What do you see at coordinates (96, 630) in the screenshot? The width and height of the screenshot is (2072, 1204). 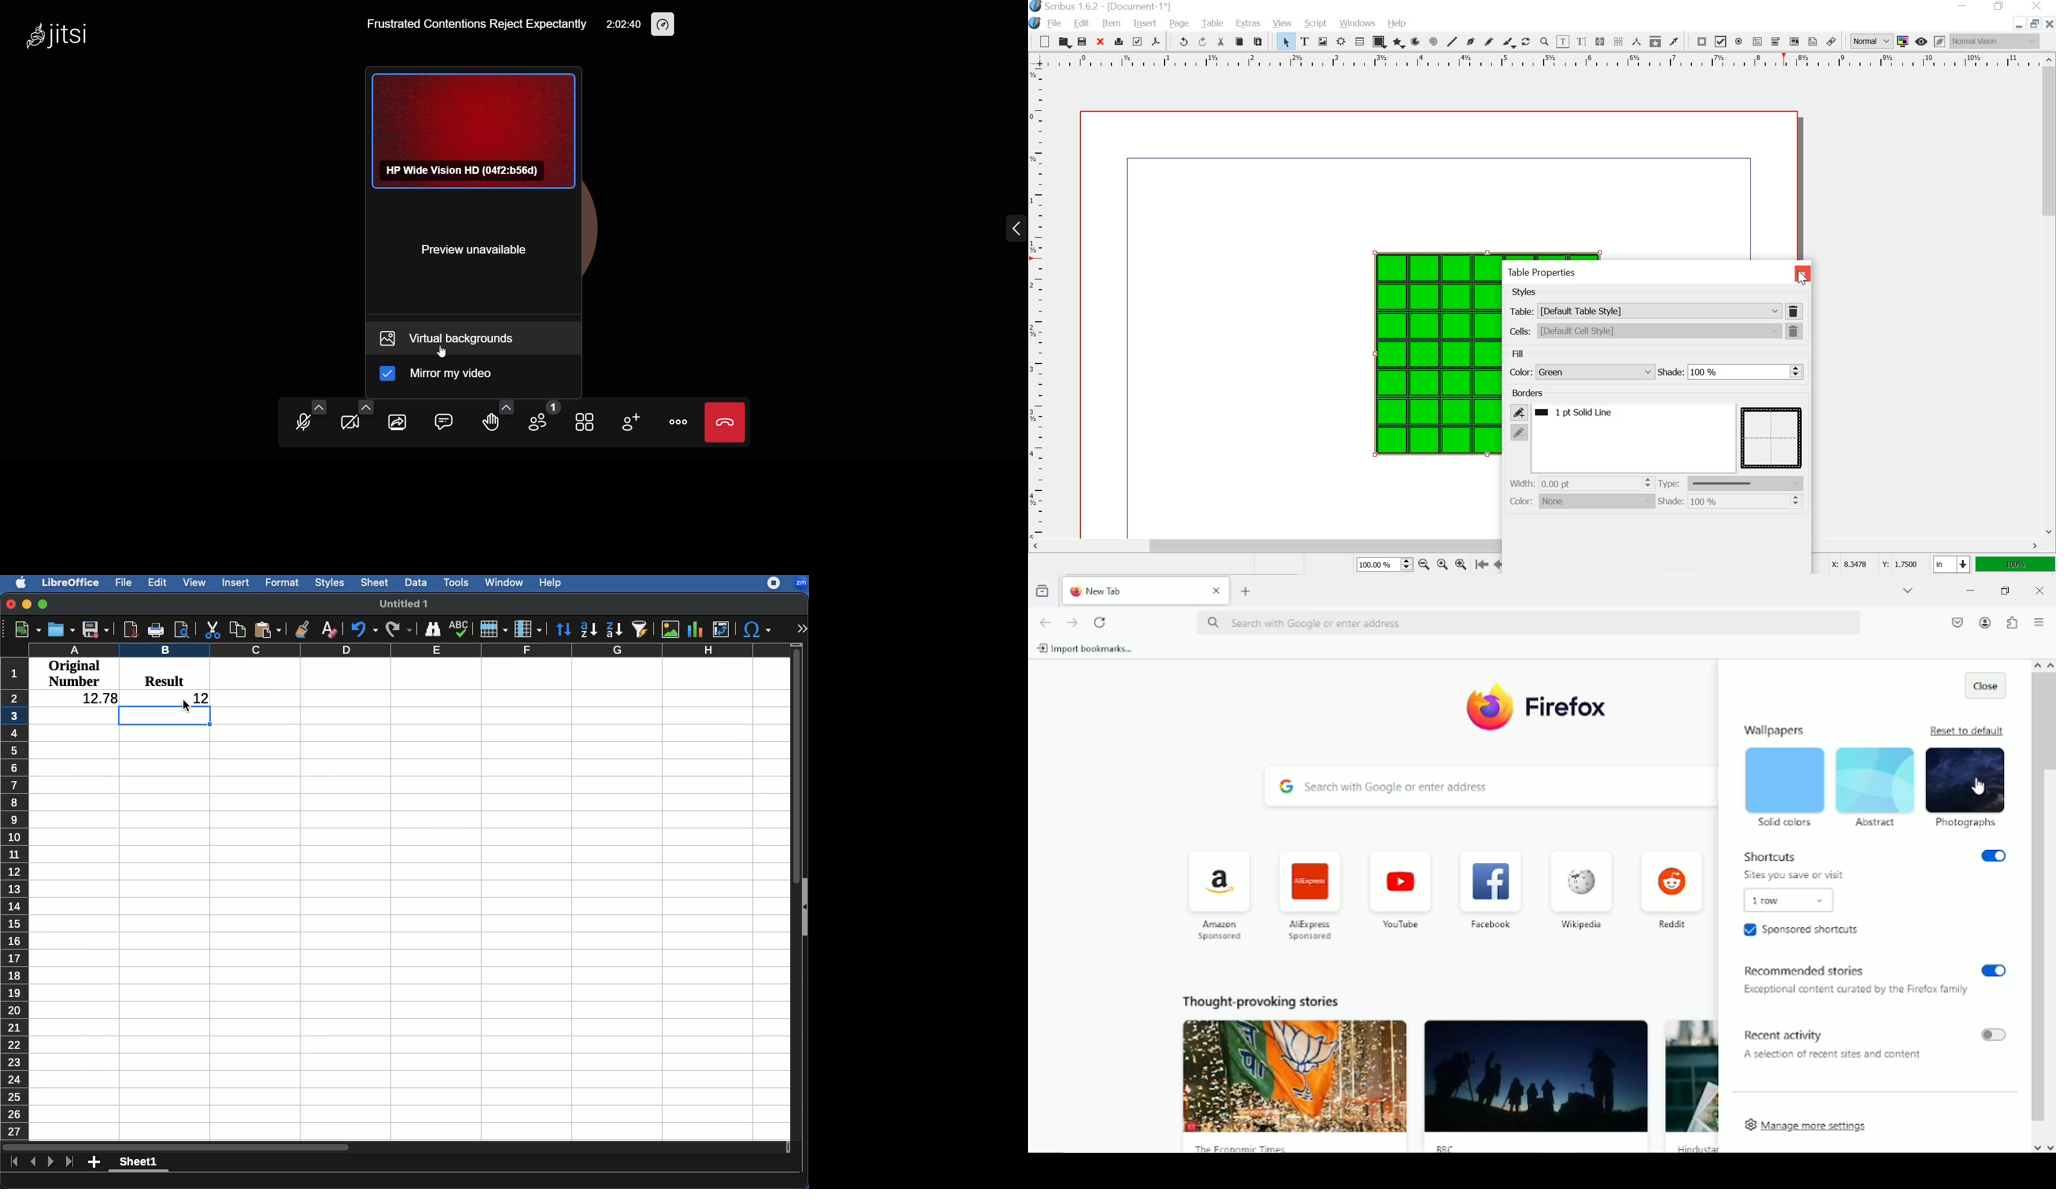 I see `Save` at bounding box center [96, 630].